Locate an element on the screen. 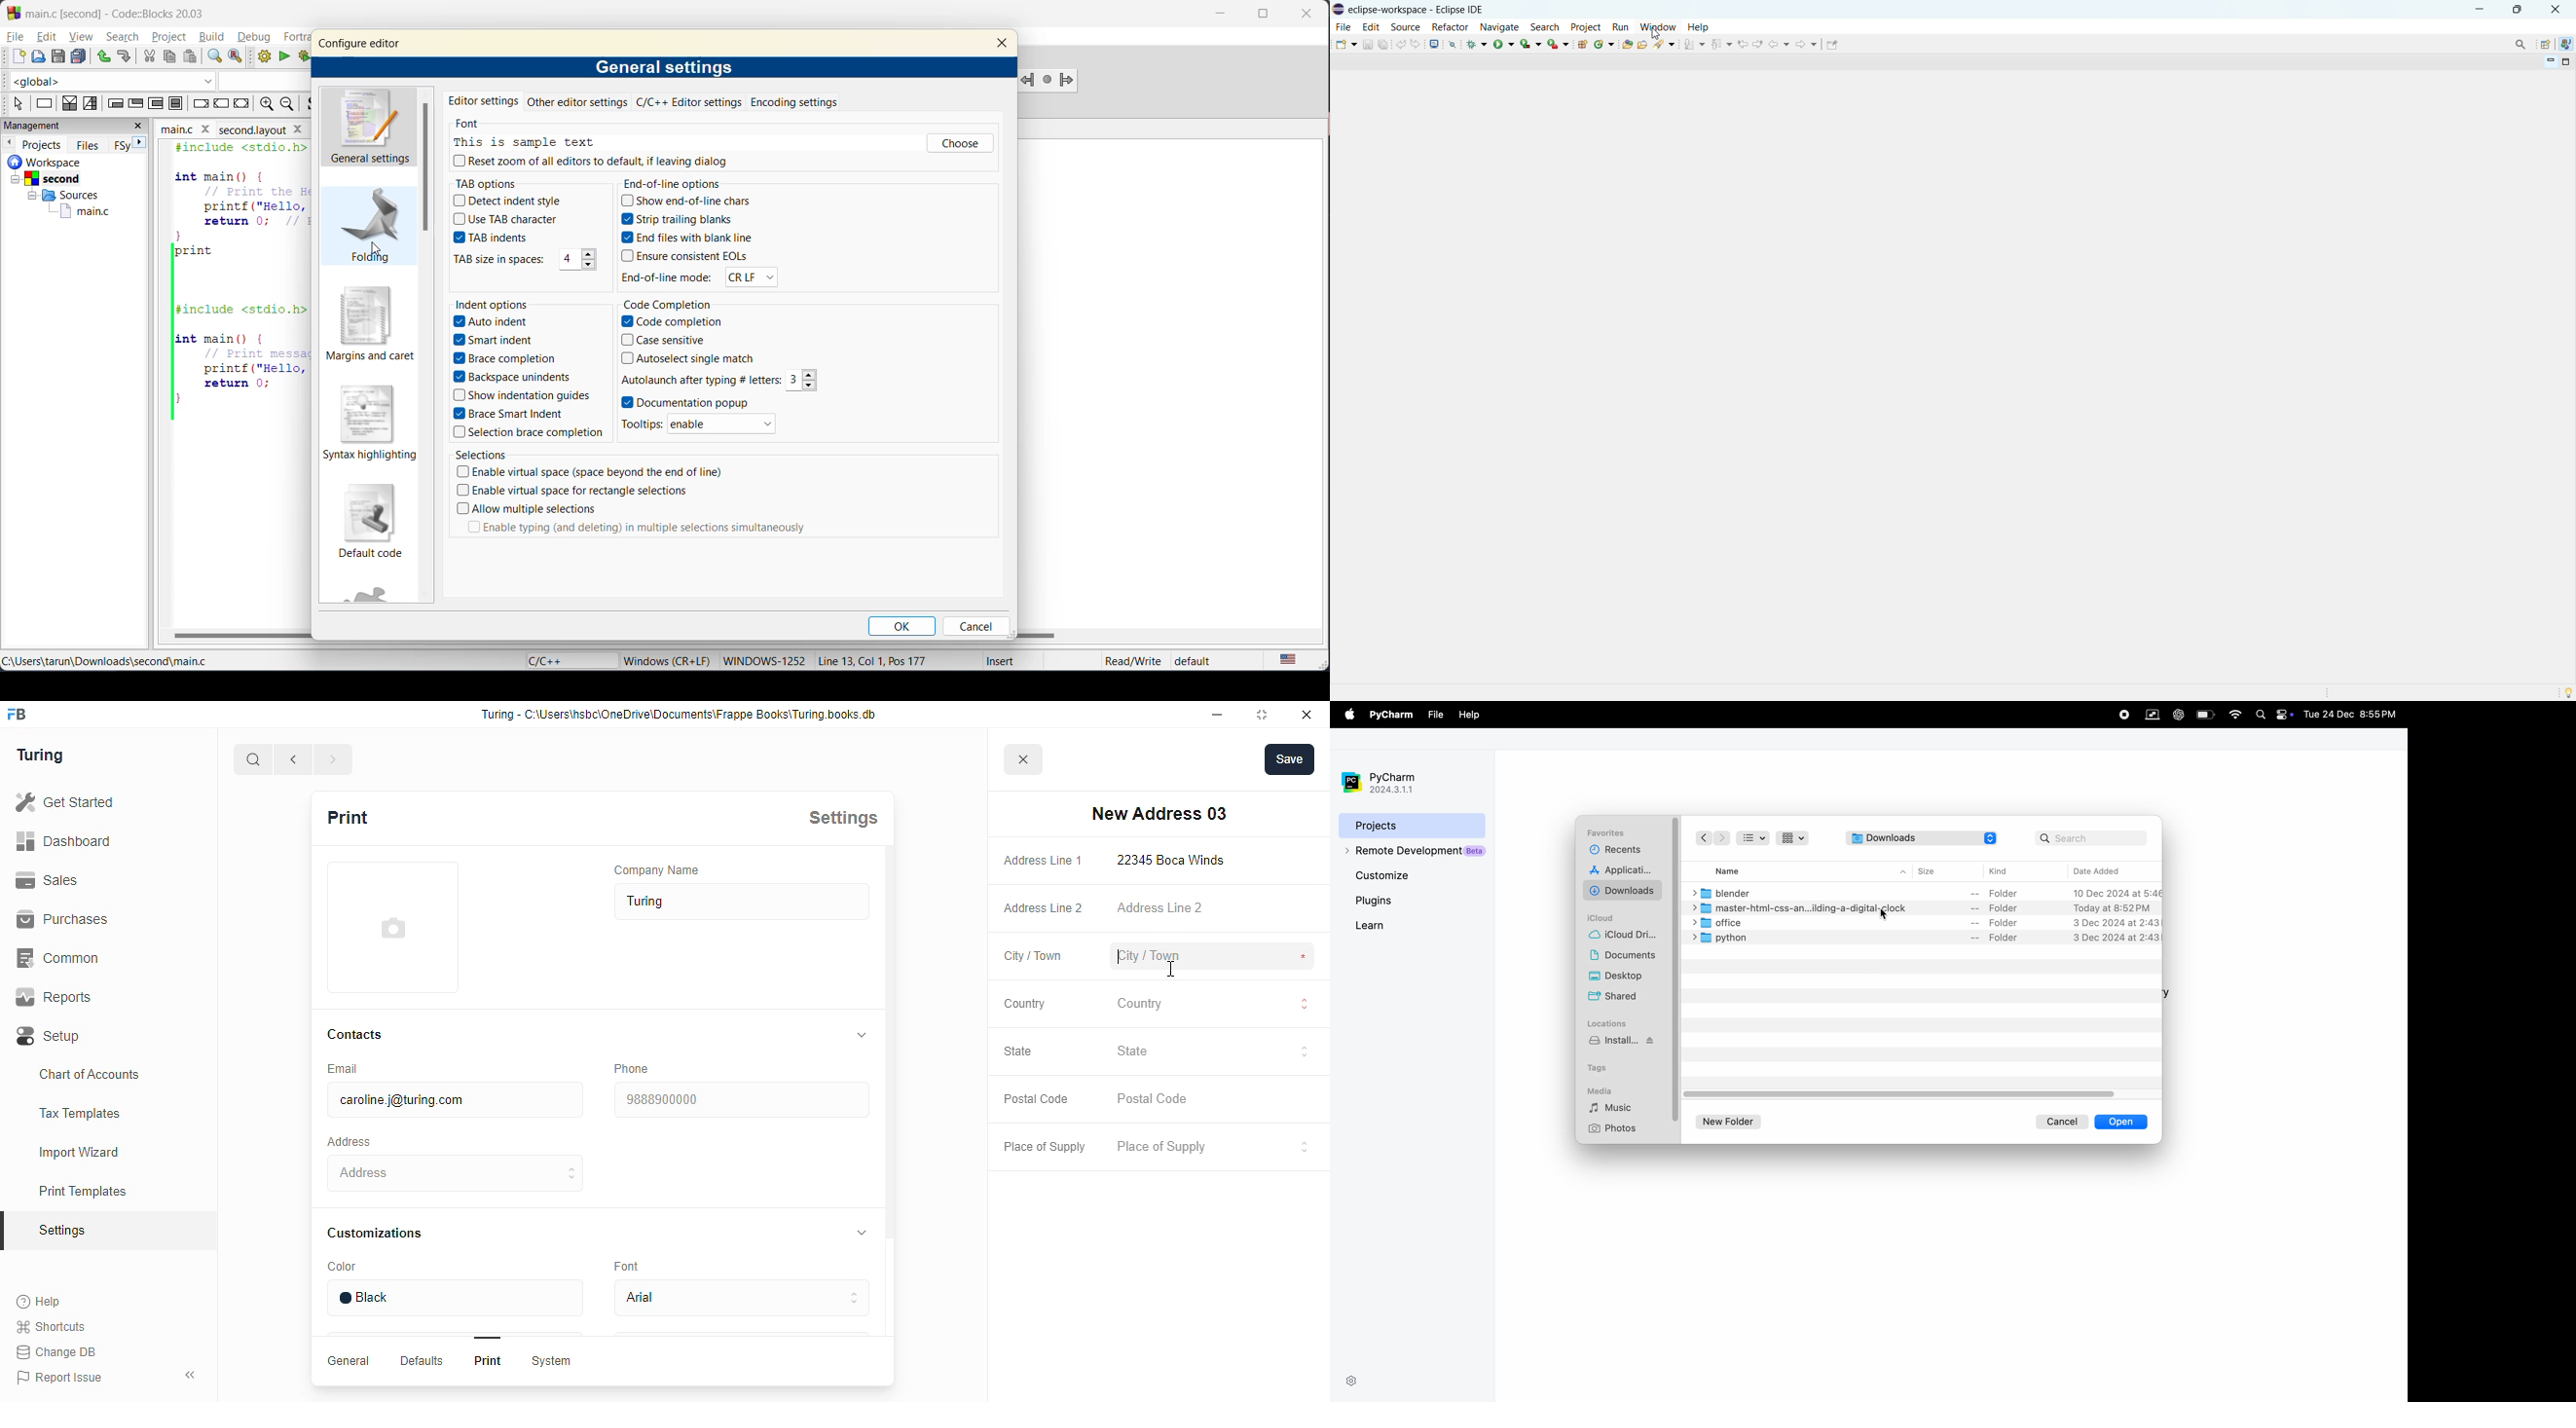 The height and width of the screenshot is (1428, 2576). search is located at coordinates (1545, 27).